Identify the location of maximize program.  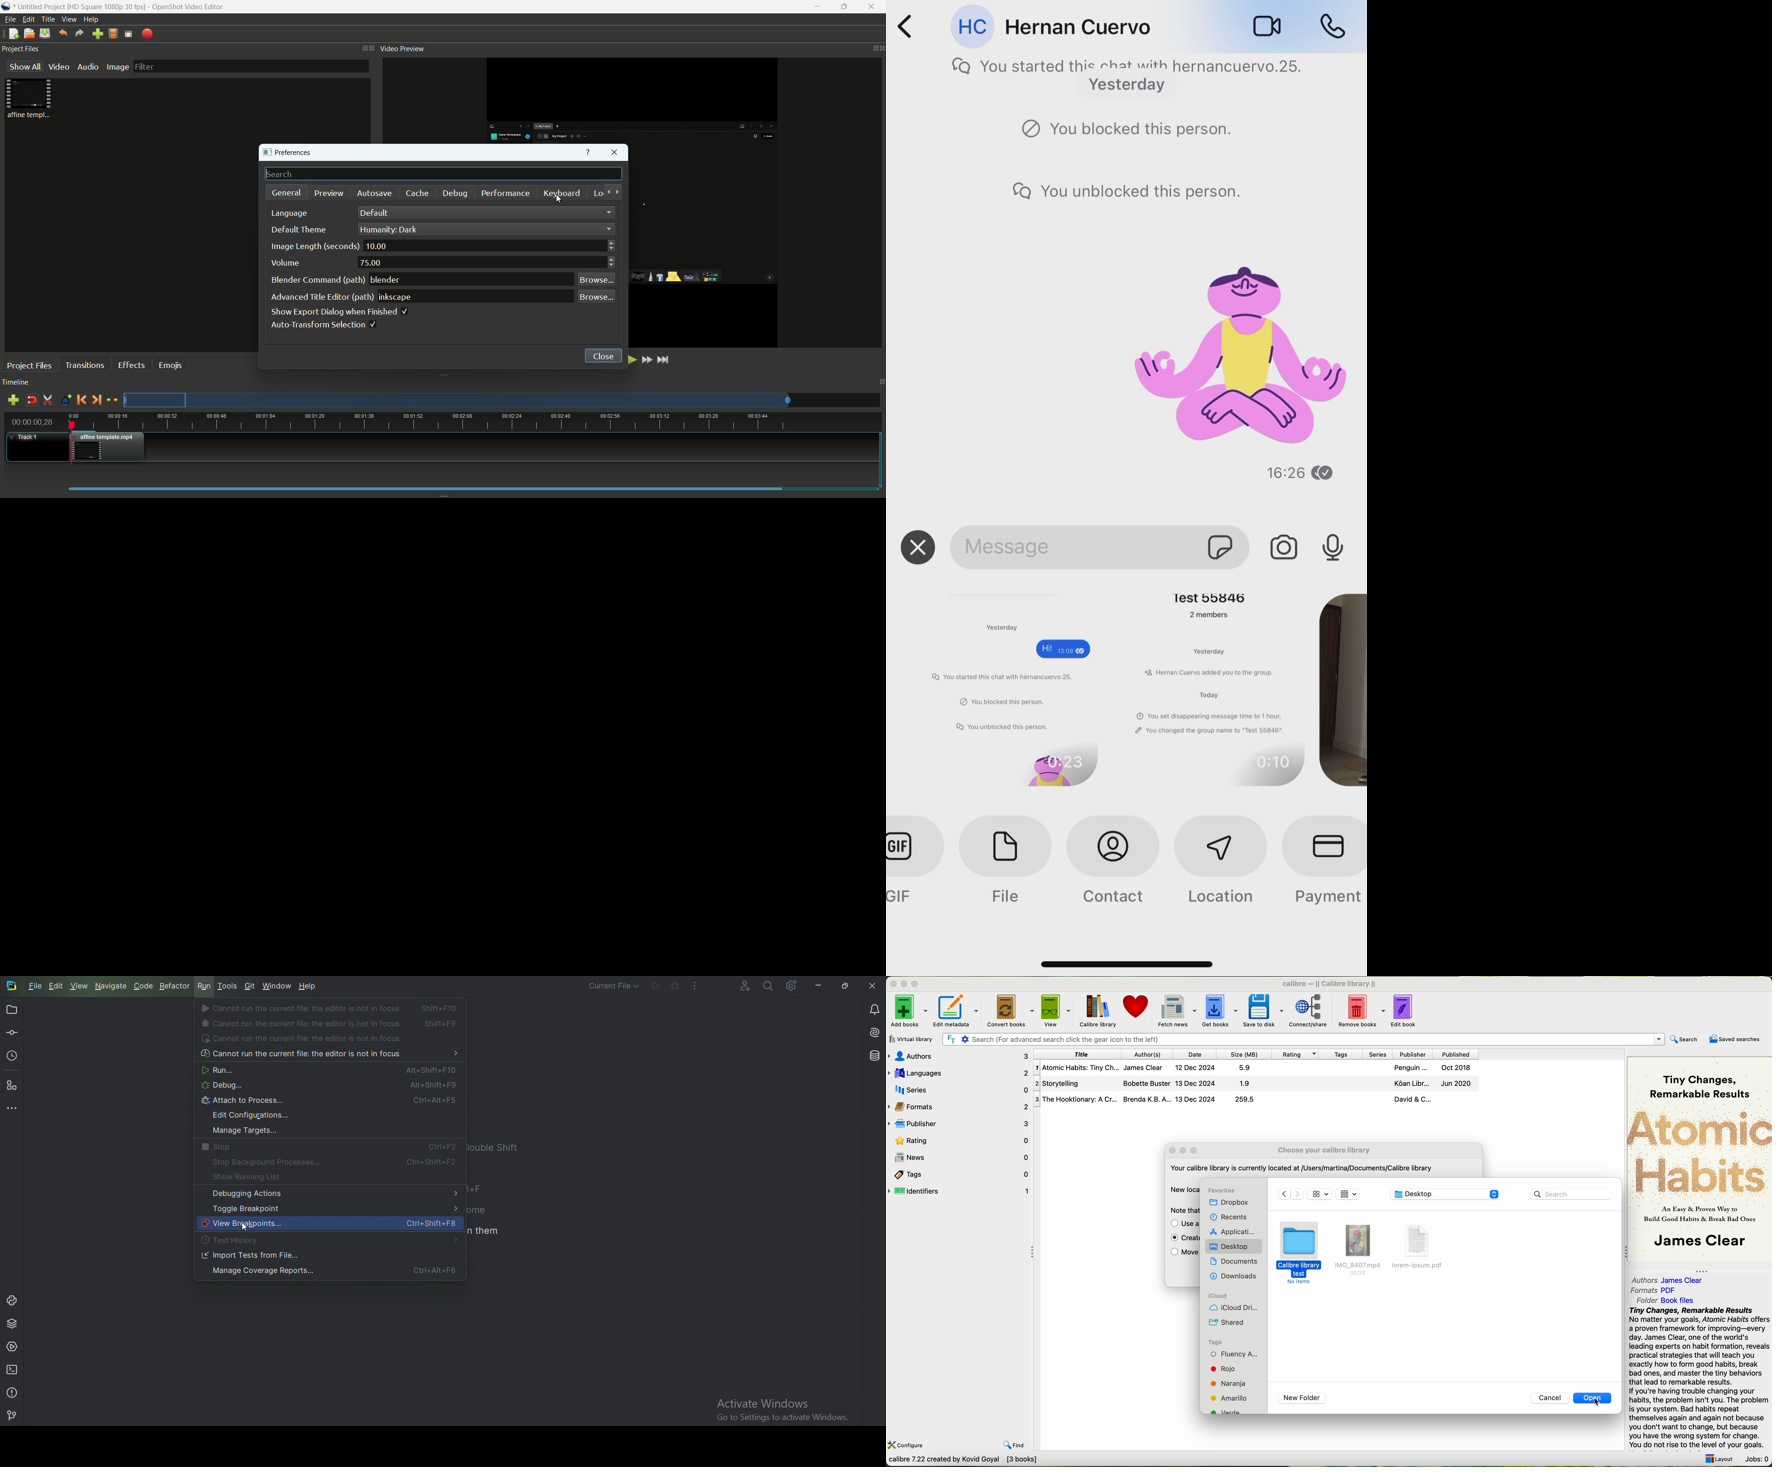
(919, 984).